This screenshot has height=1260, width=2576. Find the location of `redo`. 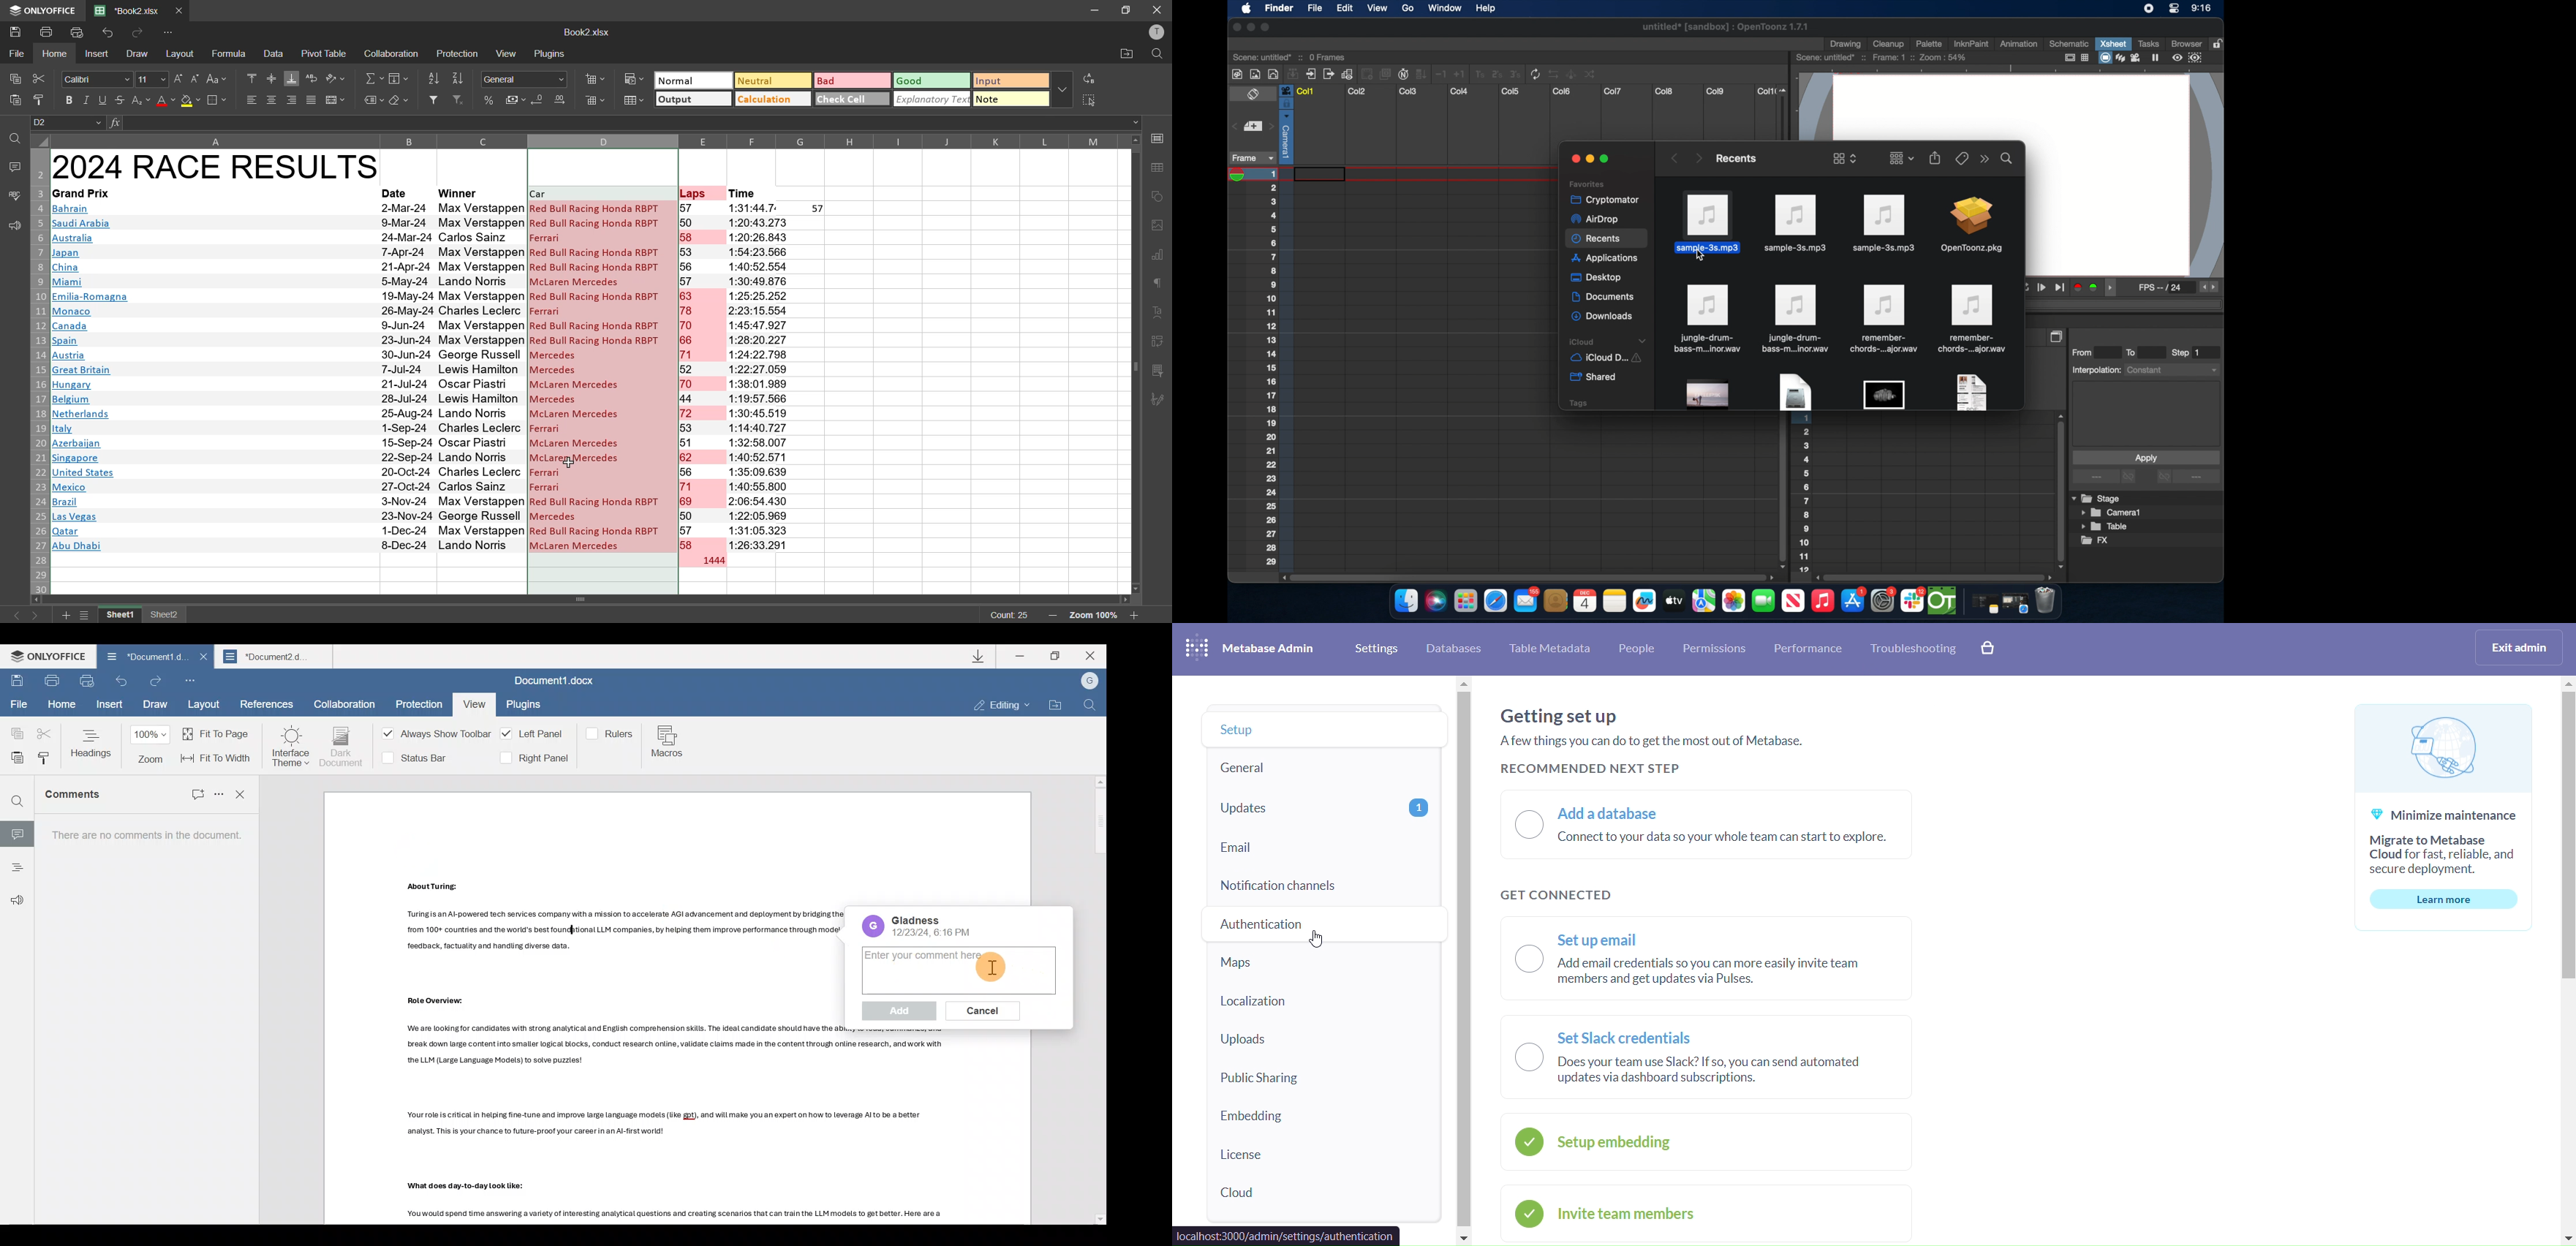

redo is located at coordinates (135, 33).